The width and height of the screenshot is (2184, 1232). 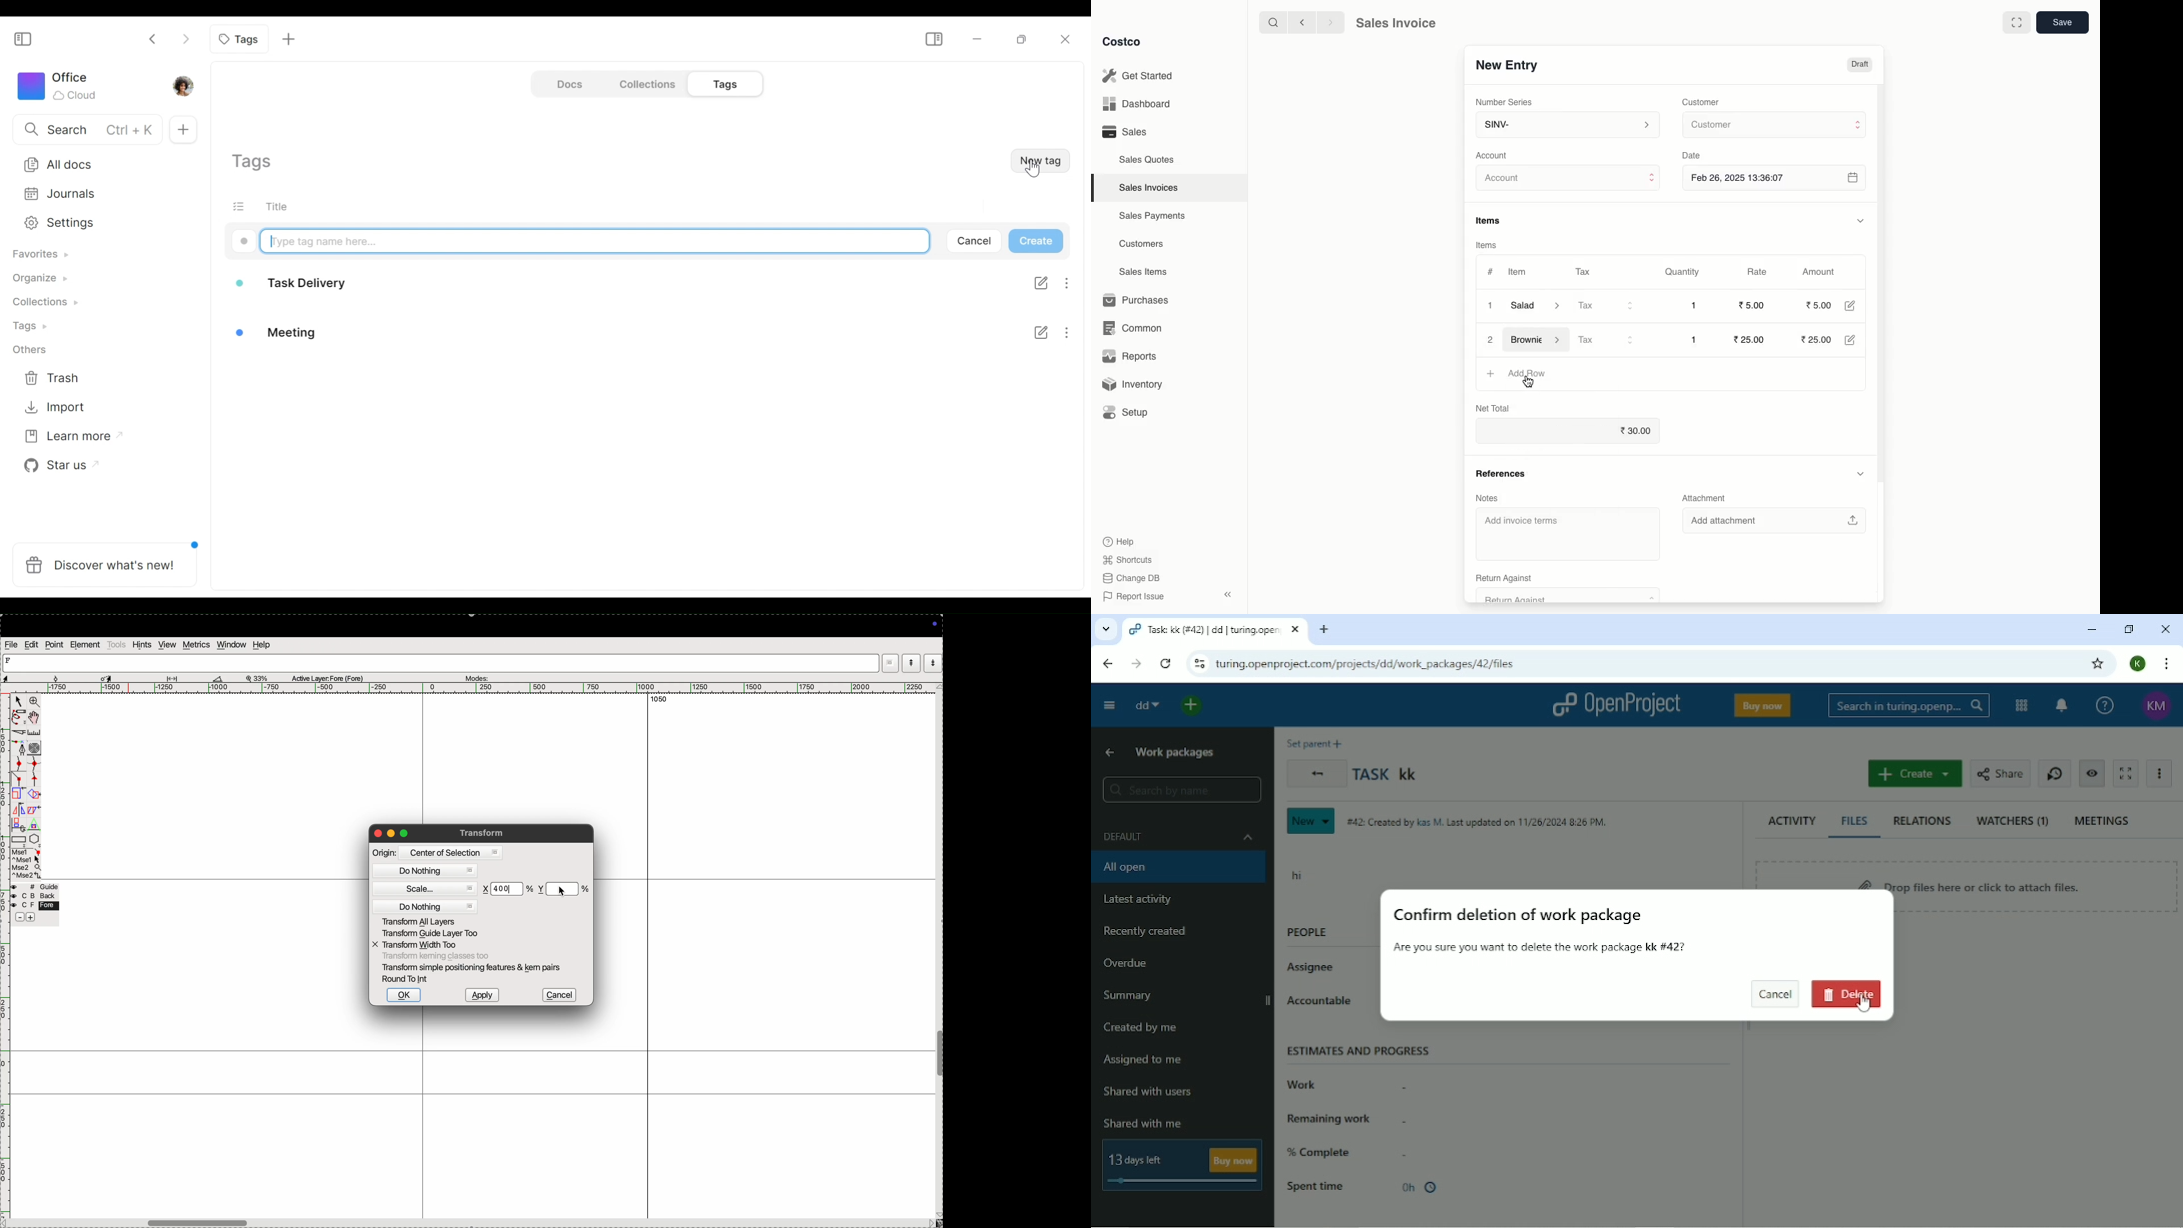 I want to click on Overdue, so click(x=1126, y=964).